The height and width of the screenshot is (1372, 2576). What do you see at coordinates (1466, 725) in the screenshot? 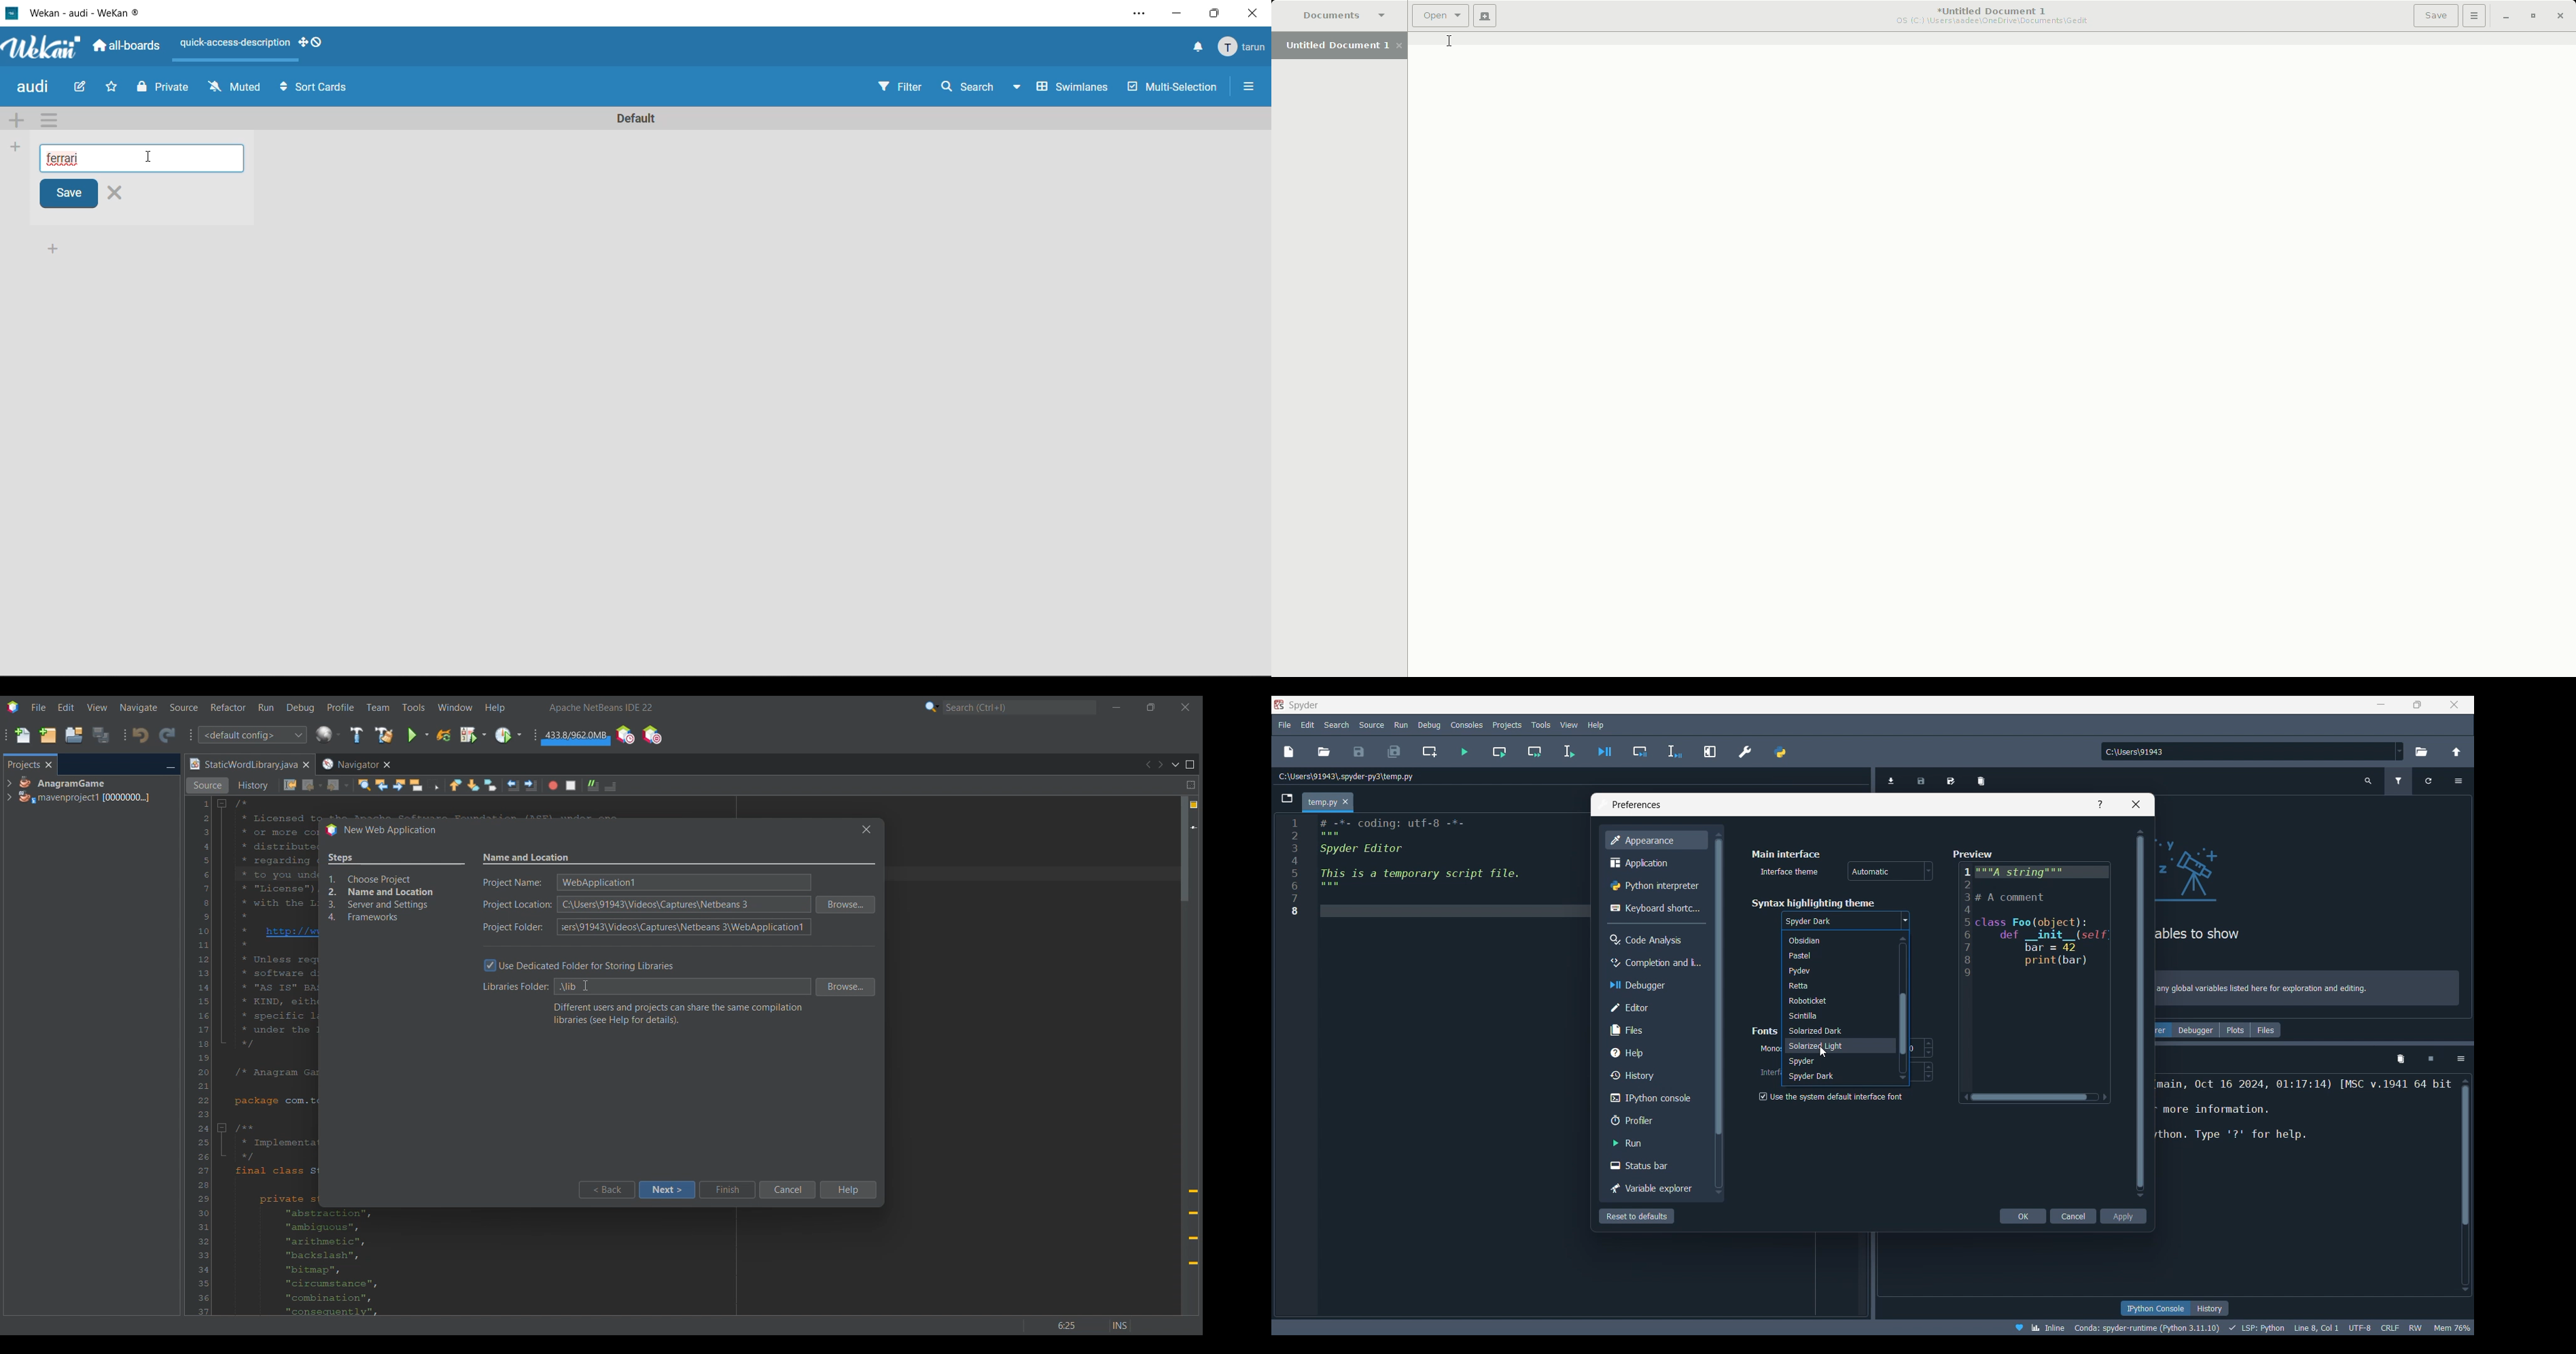
I see `Consoles menu` at bounding box center [1466, 725].